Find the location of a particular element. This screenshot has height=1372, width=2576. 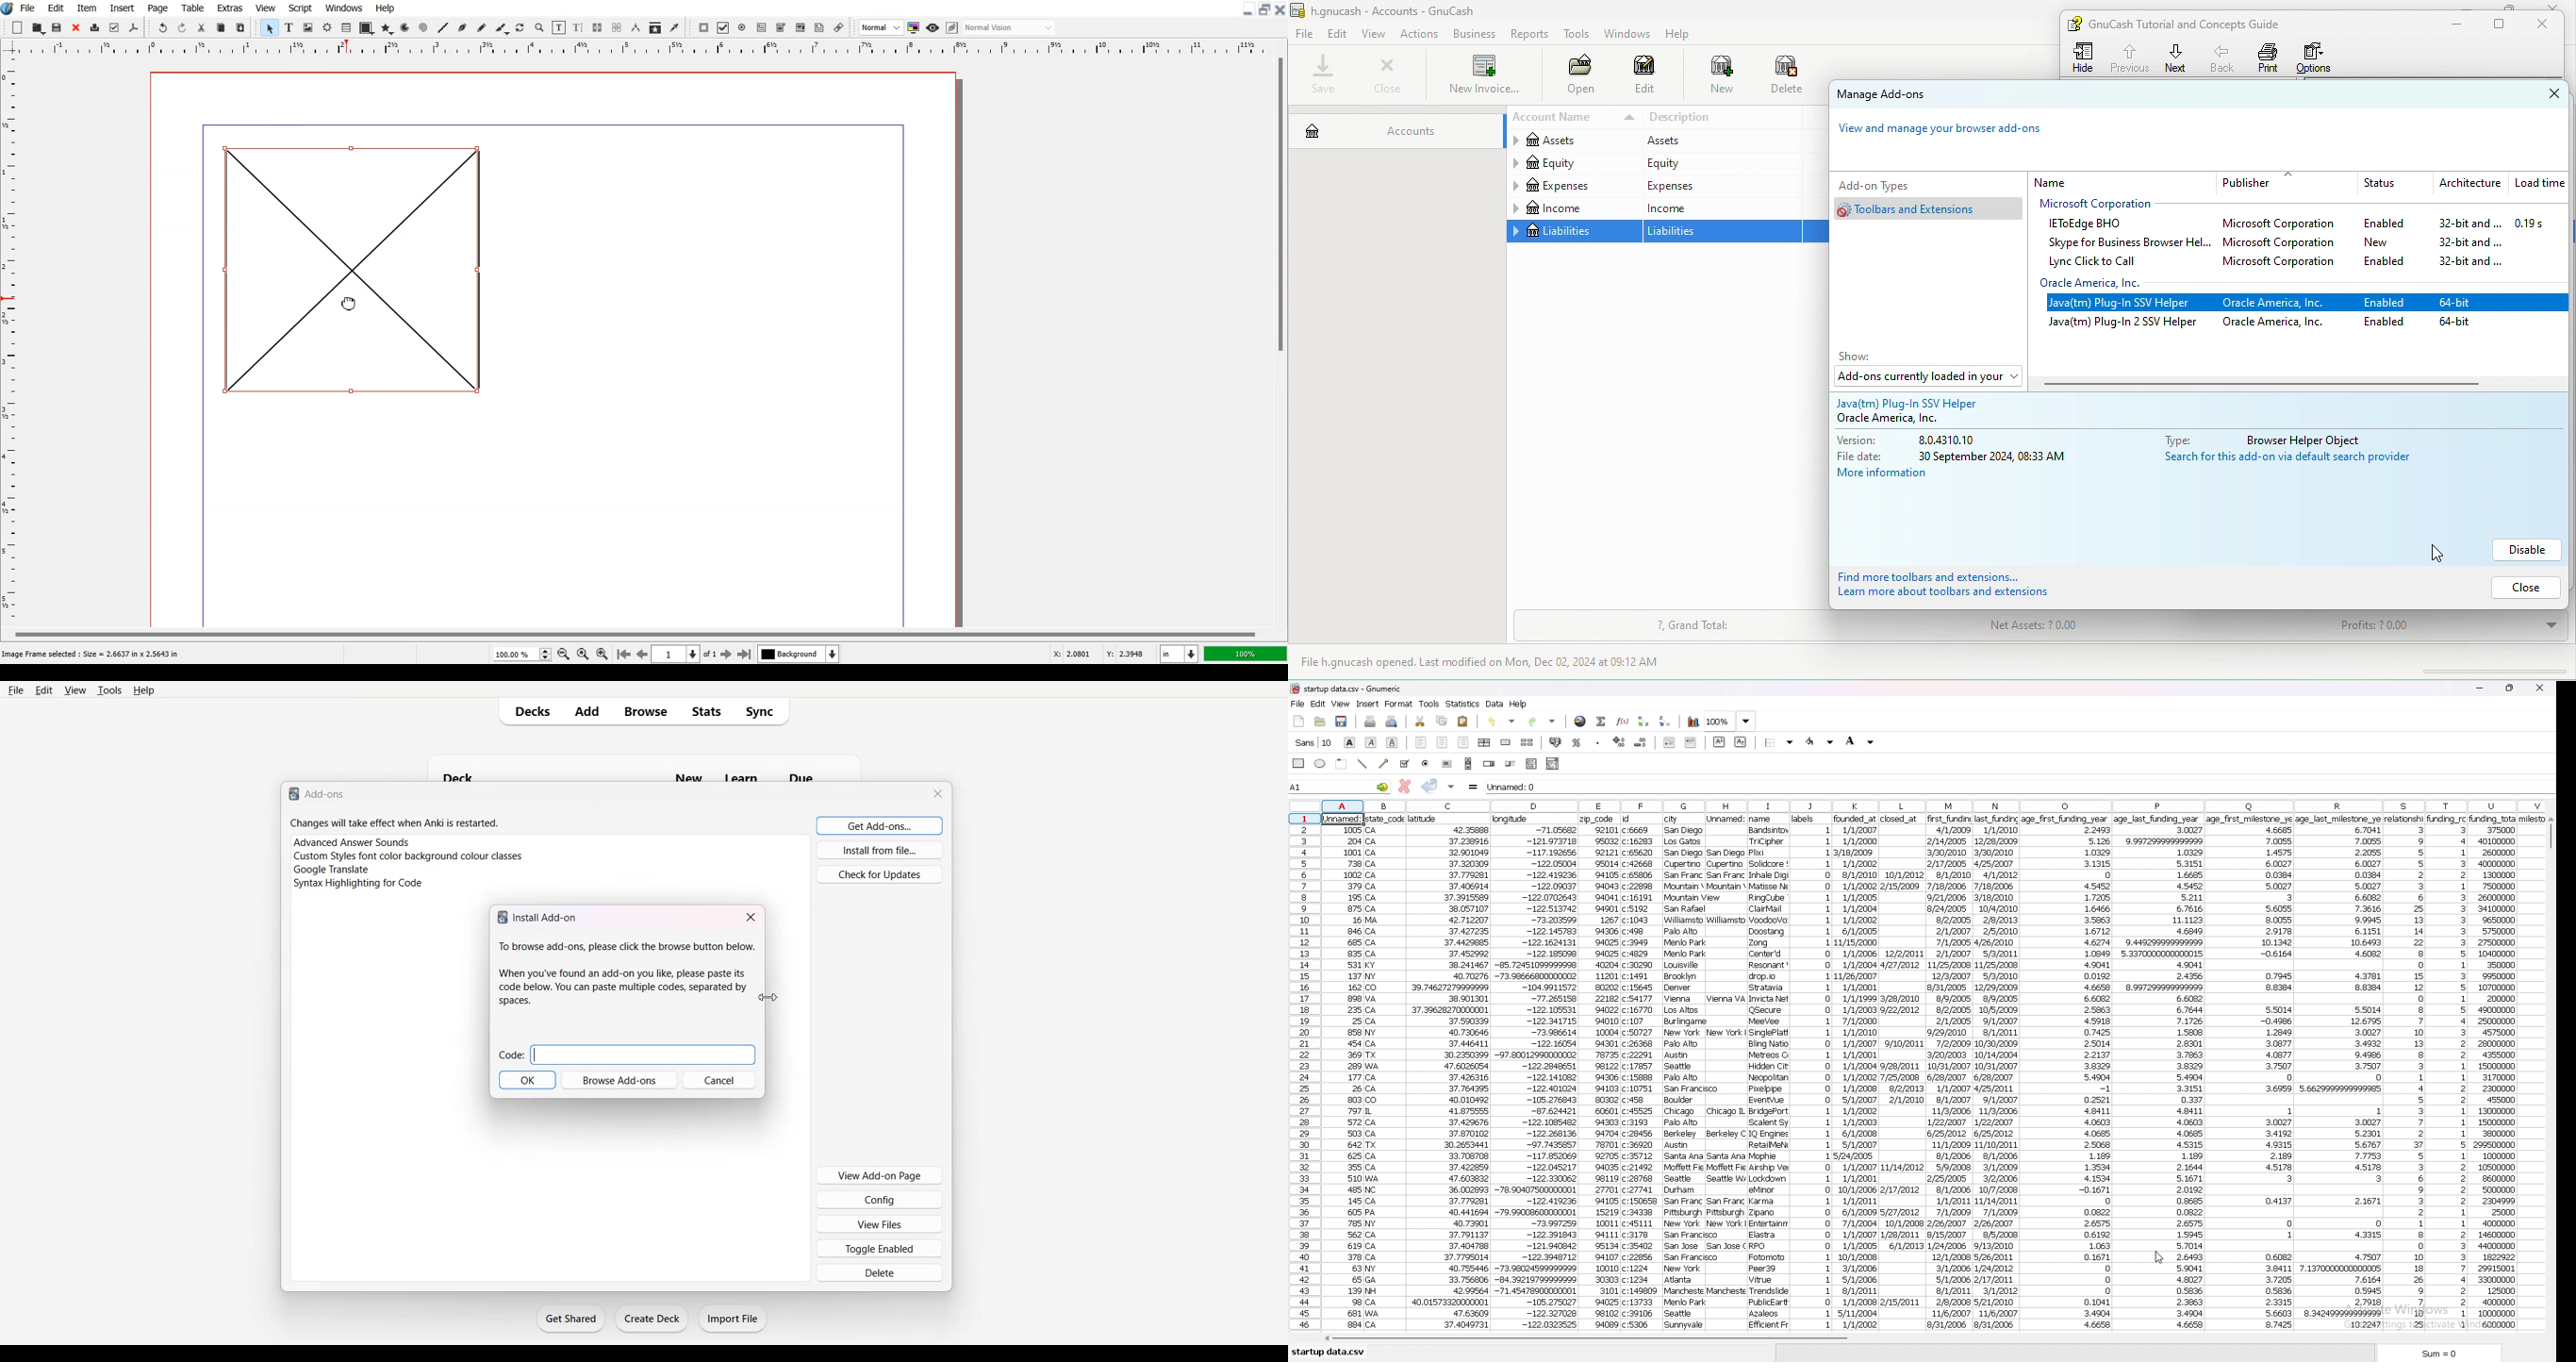

expeness is located at coordinates (1719, 185).